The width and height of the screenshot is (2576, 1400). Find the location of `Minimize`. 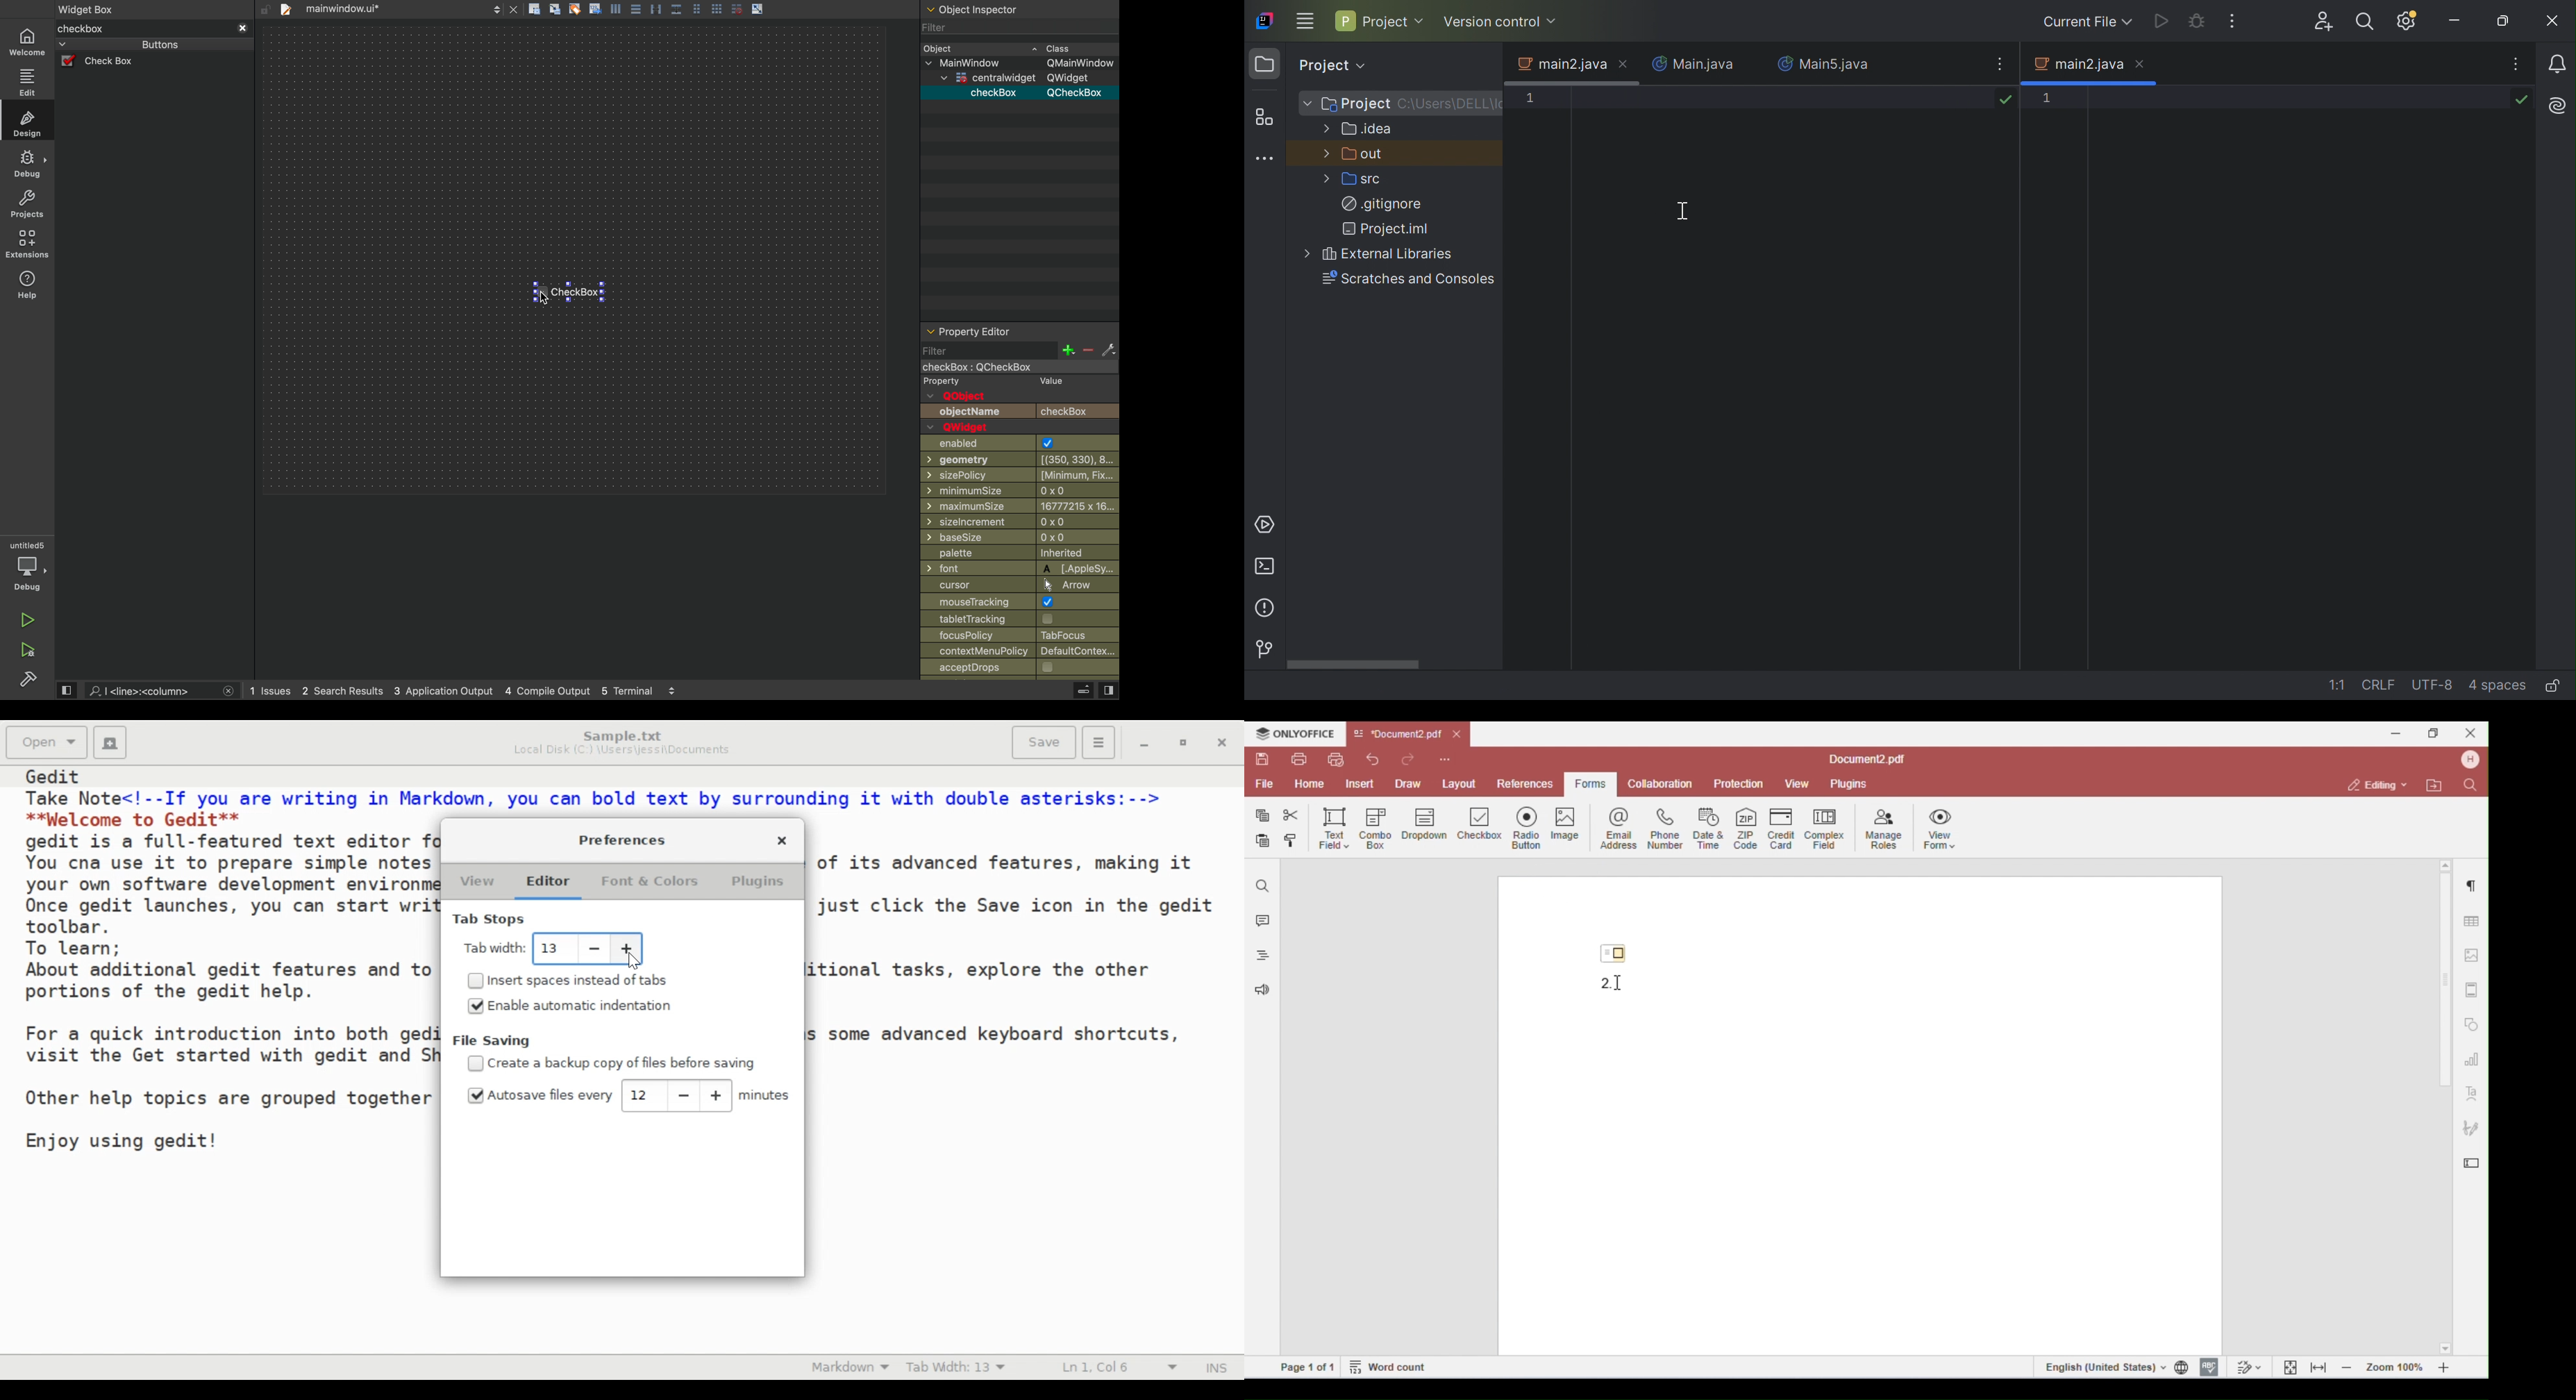

Minimize is located at coordinates (2457, 22).